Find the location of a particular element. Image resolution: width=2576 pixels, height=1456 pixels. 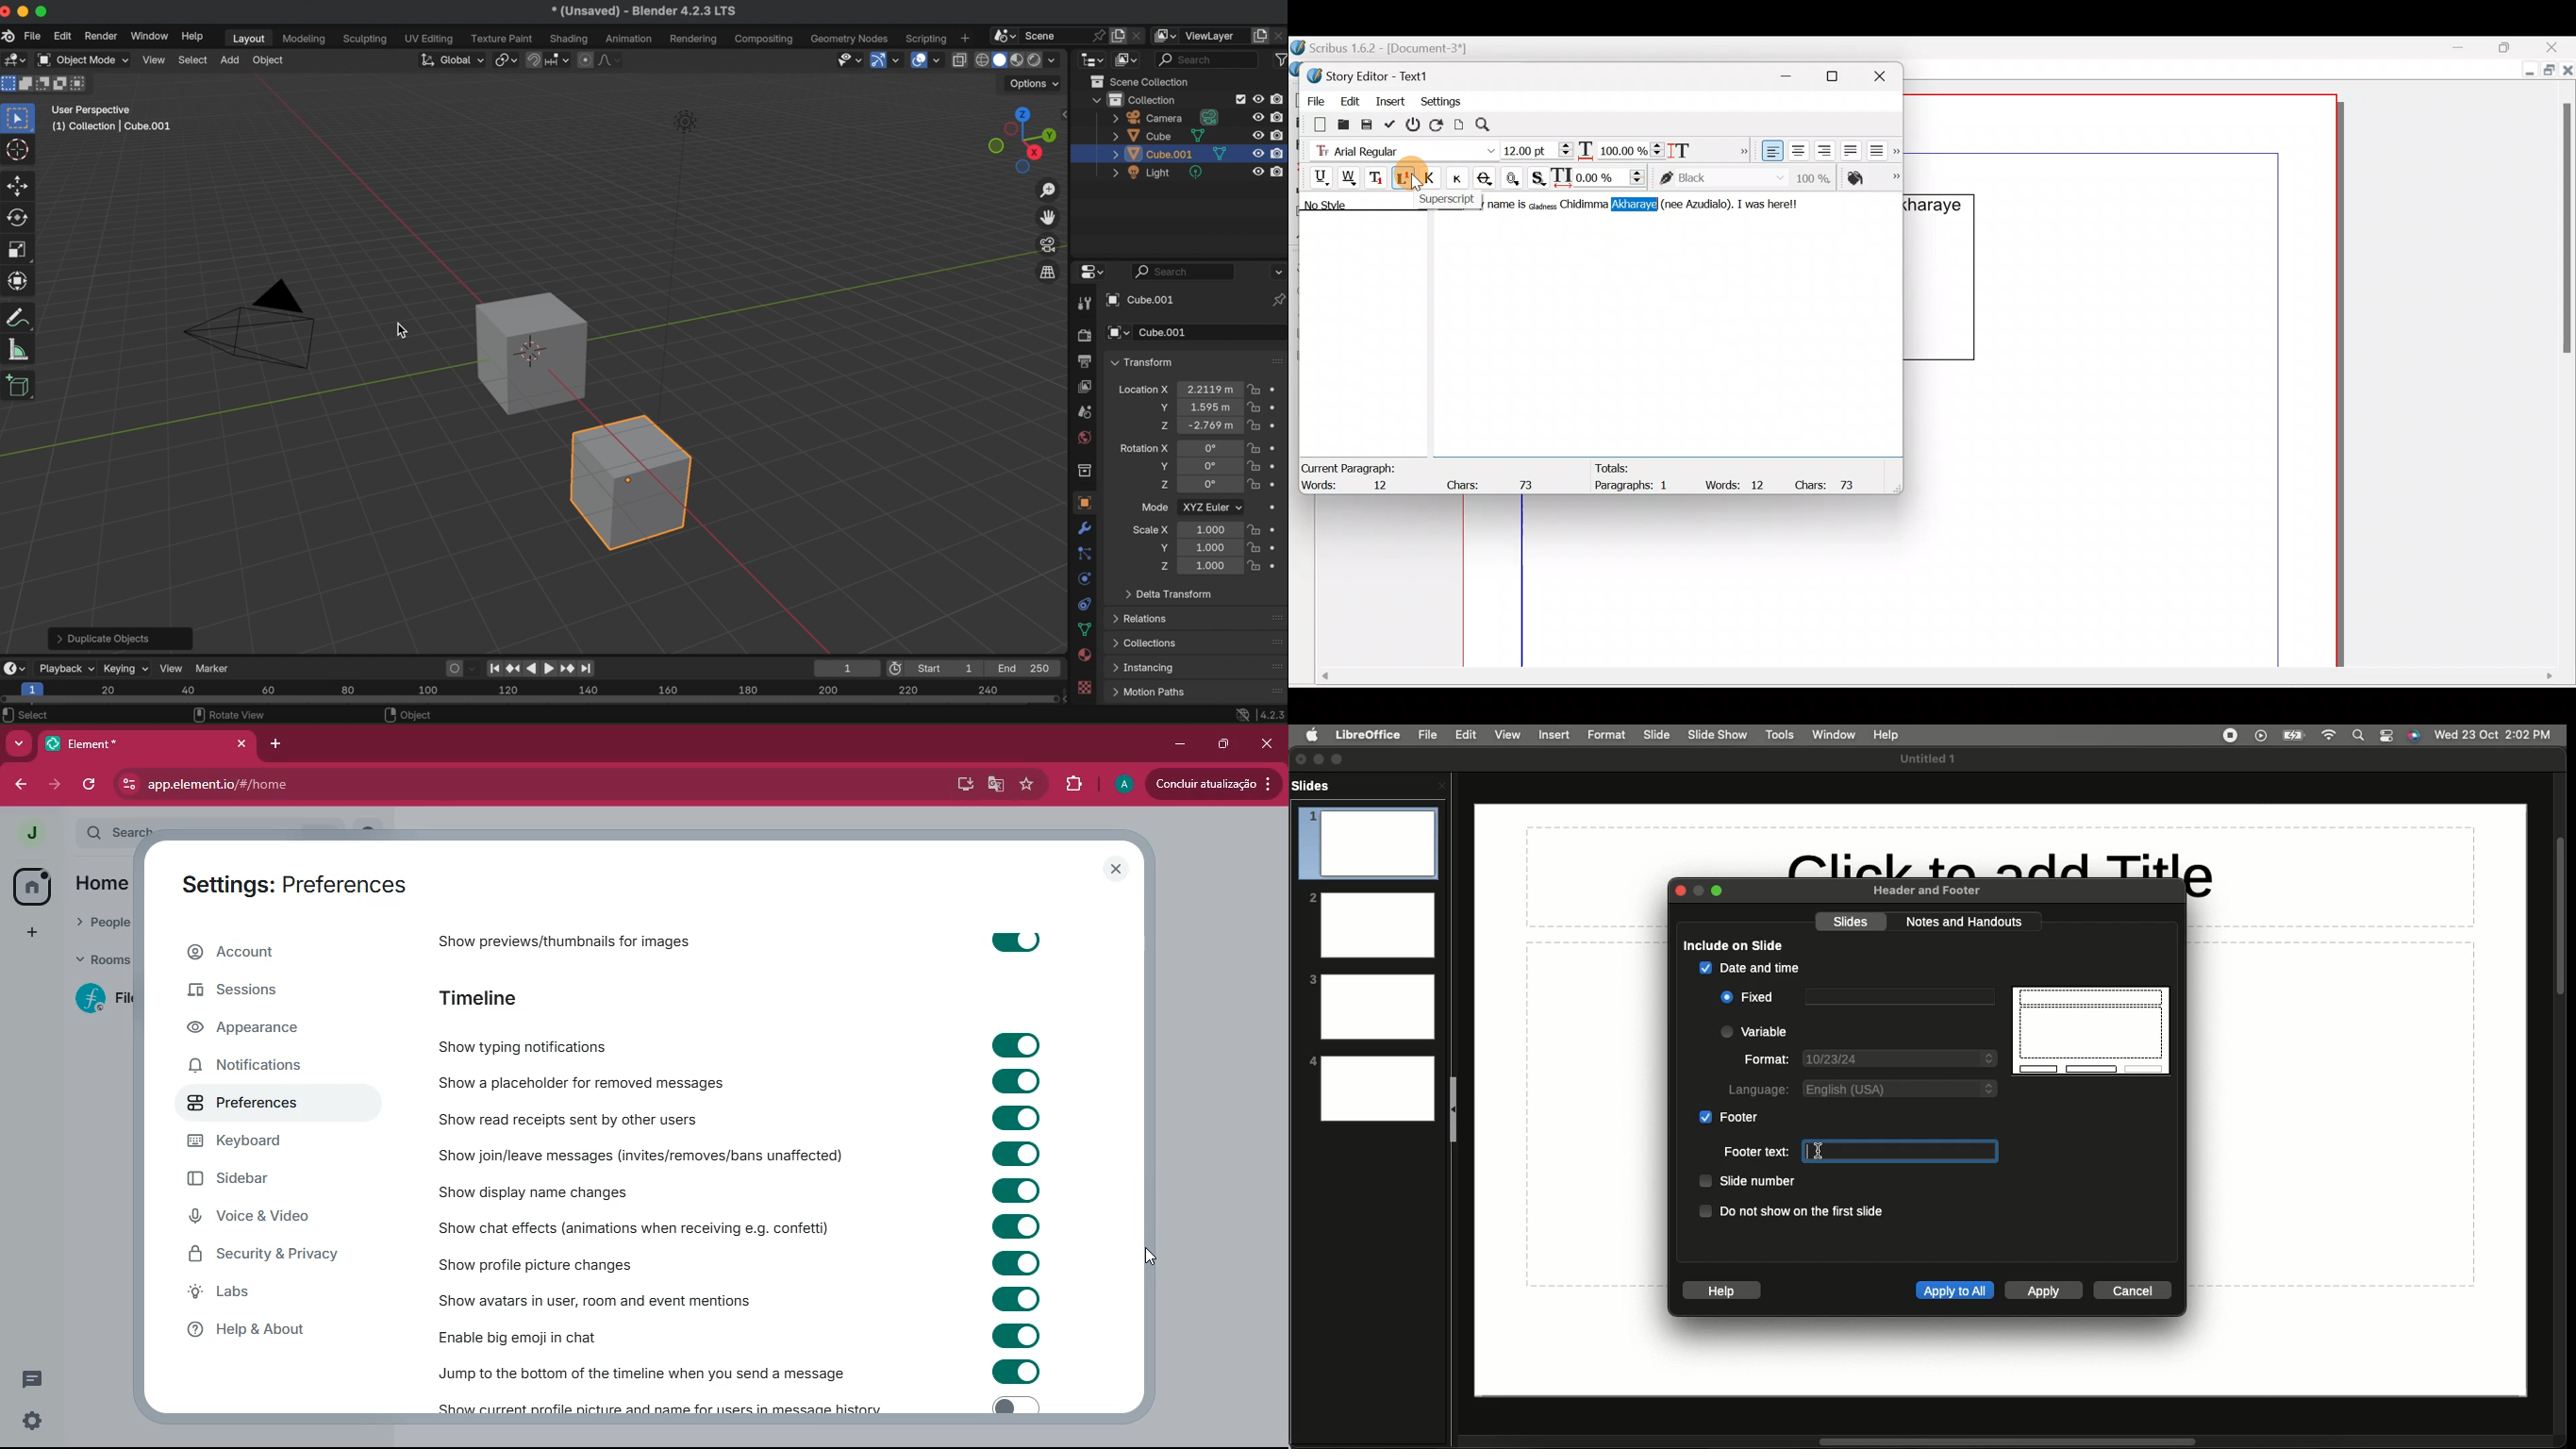

Apple logo is located at coordinates (1312, 735).